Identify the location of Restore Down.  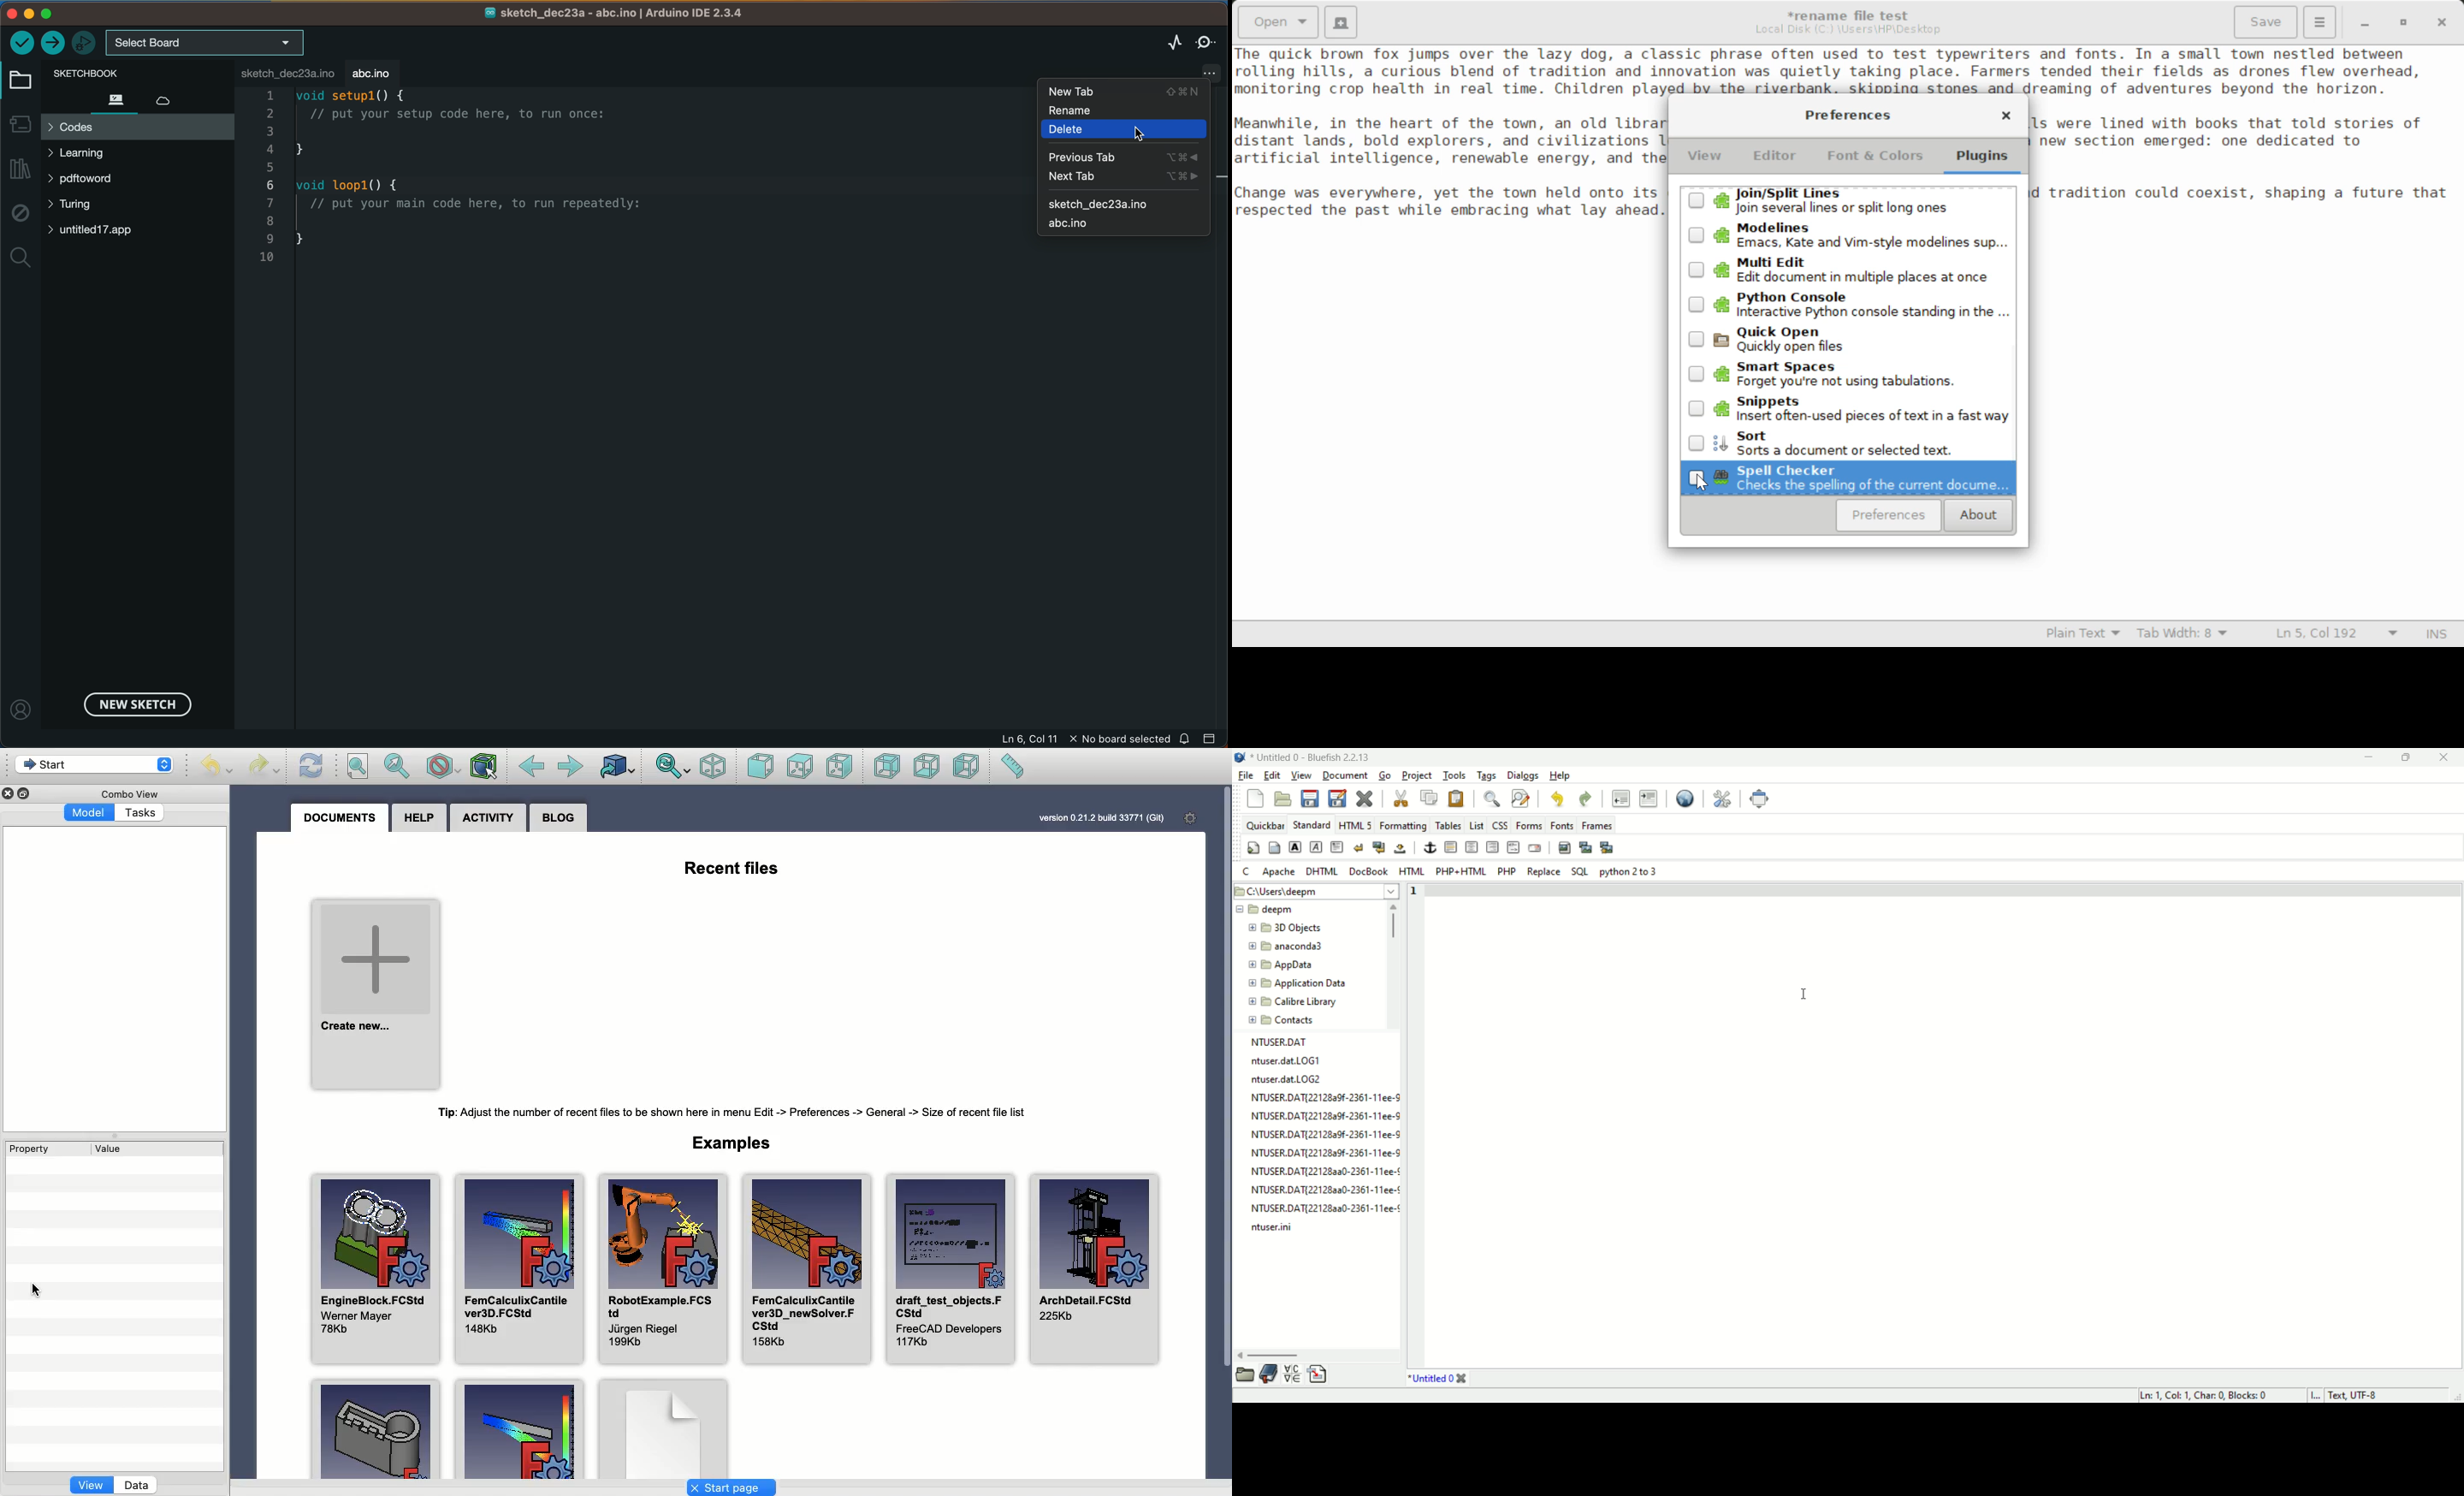
(2363, 22).